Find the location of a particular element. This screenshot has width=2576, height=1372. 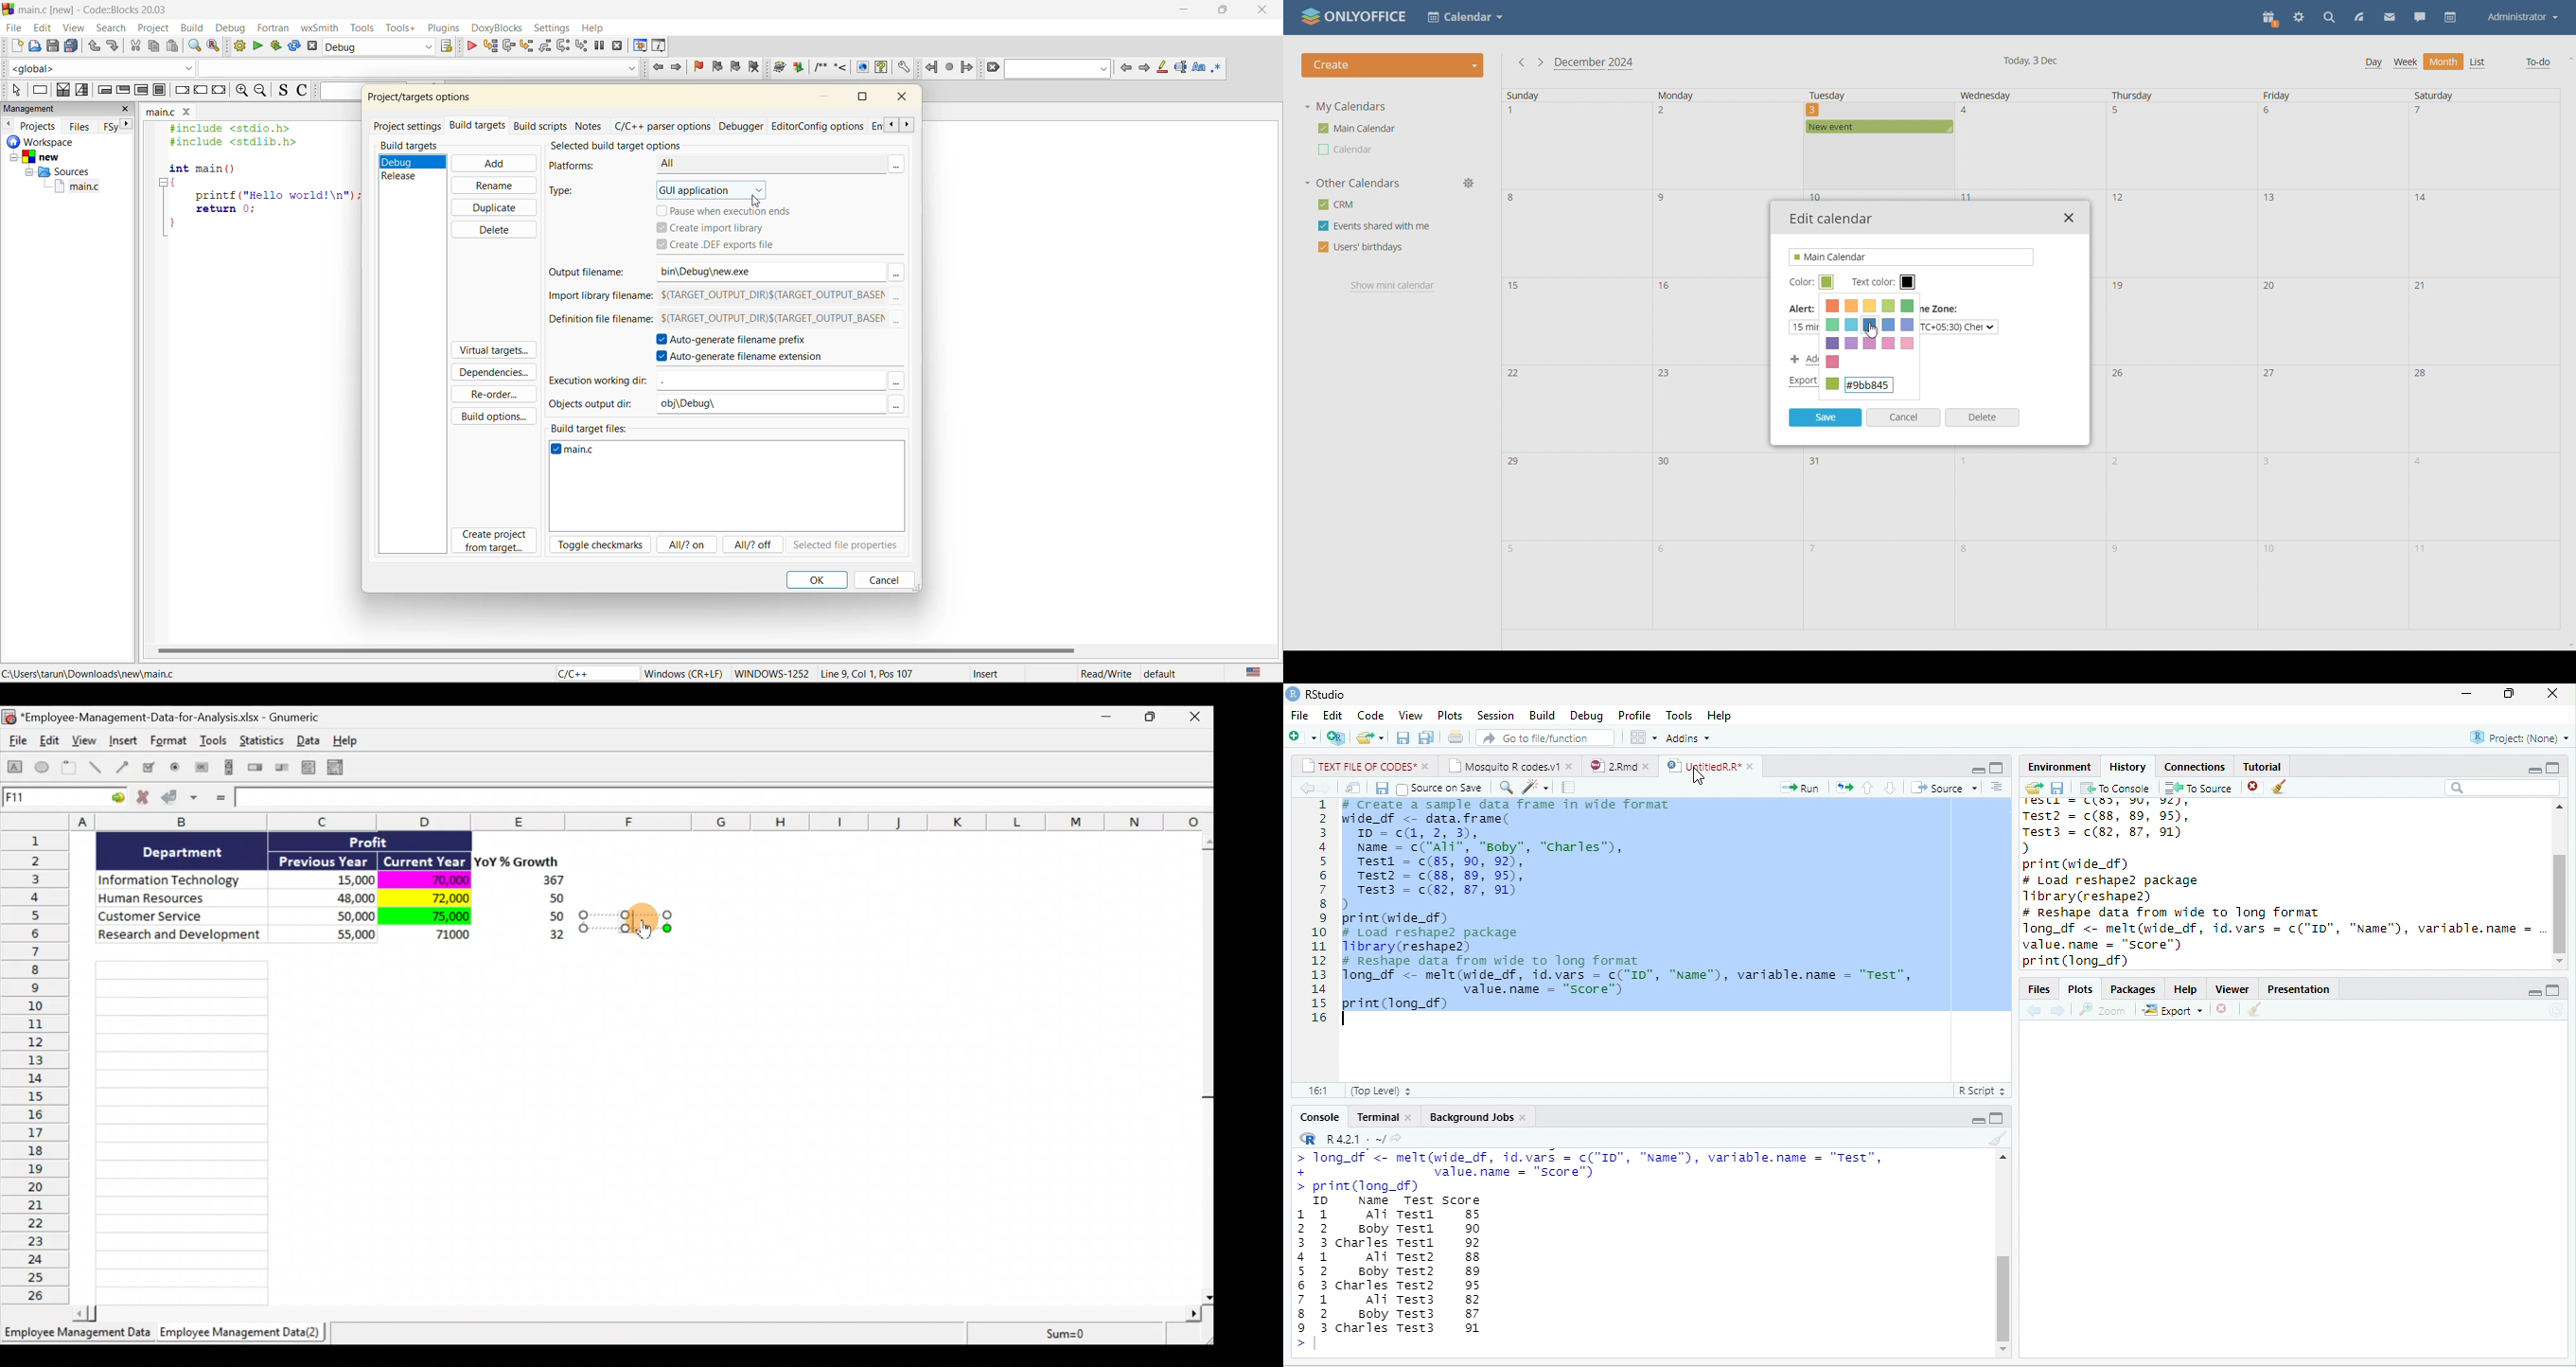

typing cursor is located at coordinates (1348, 1019).